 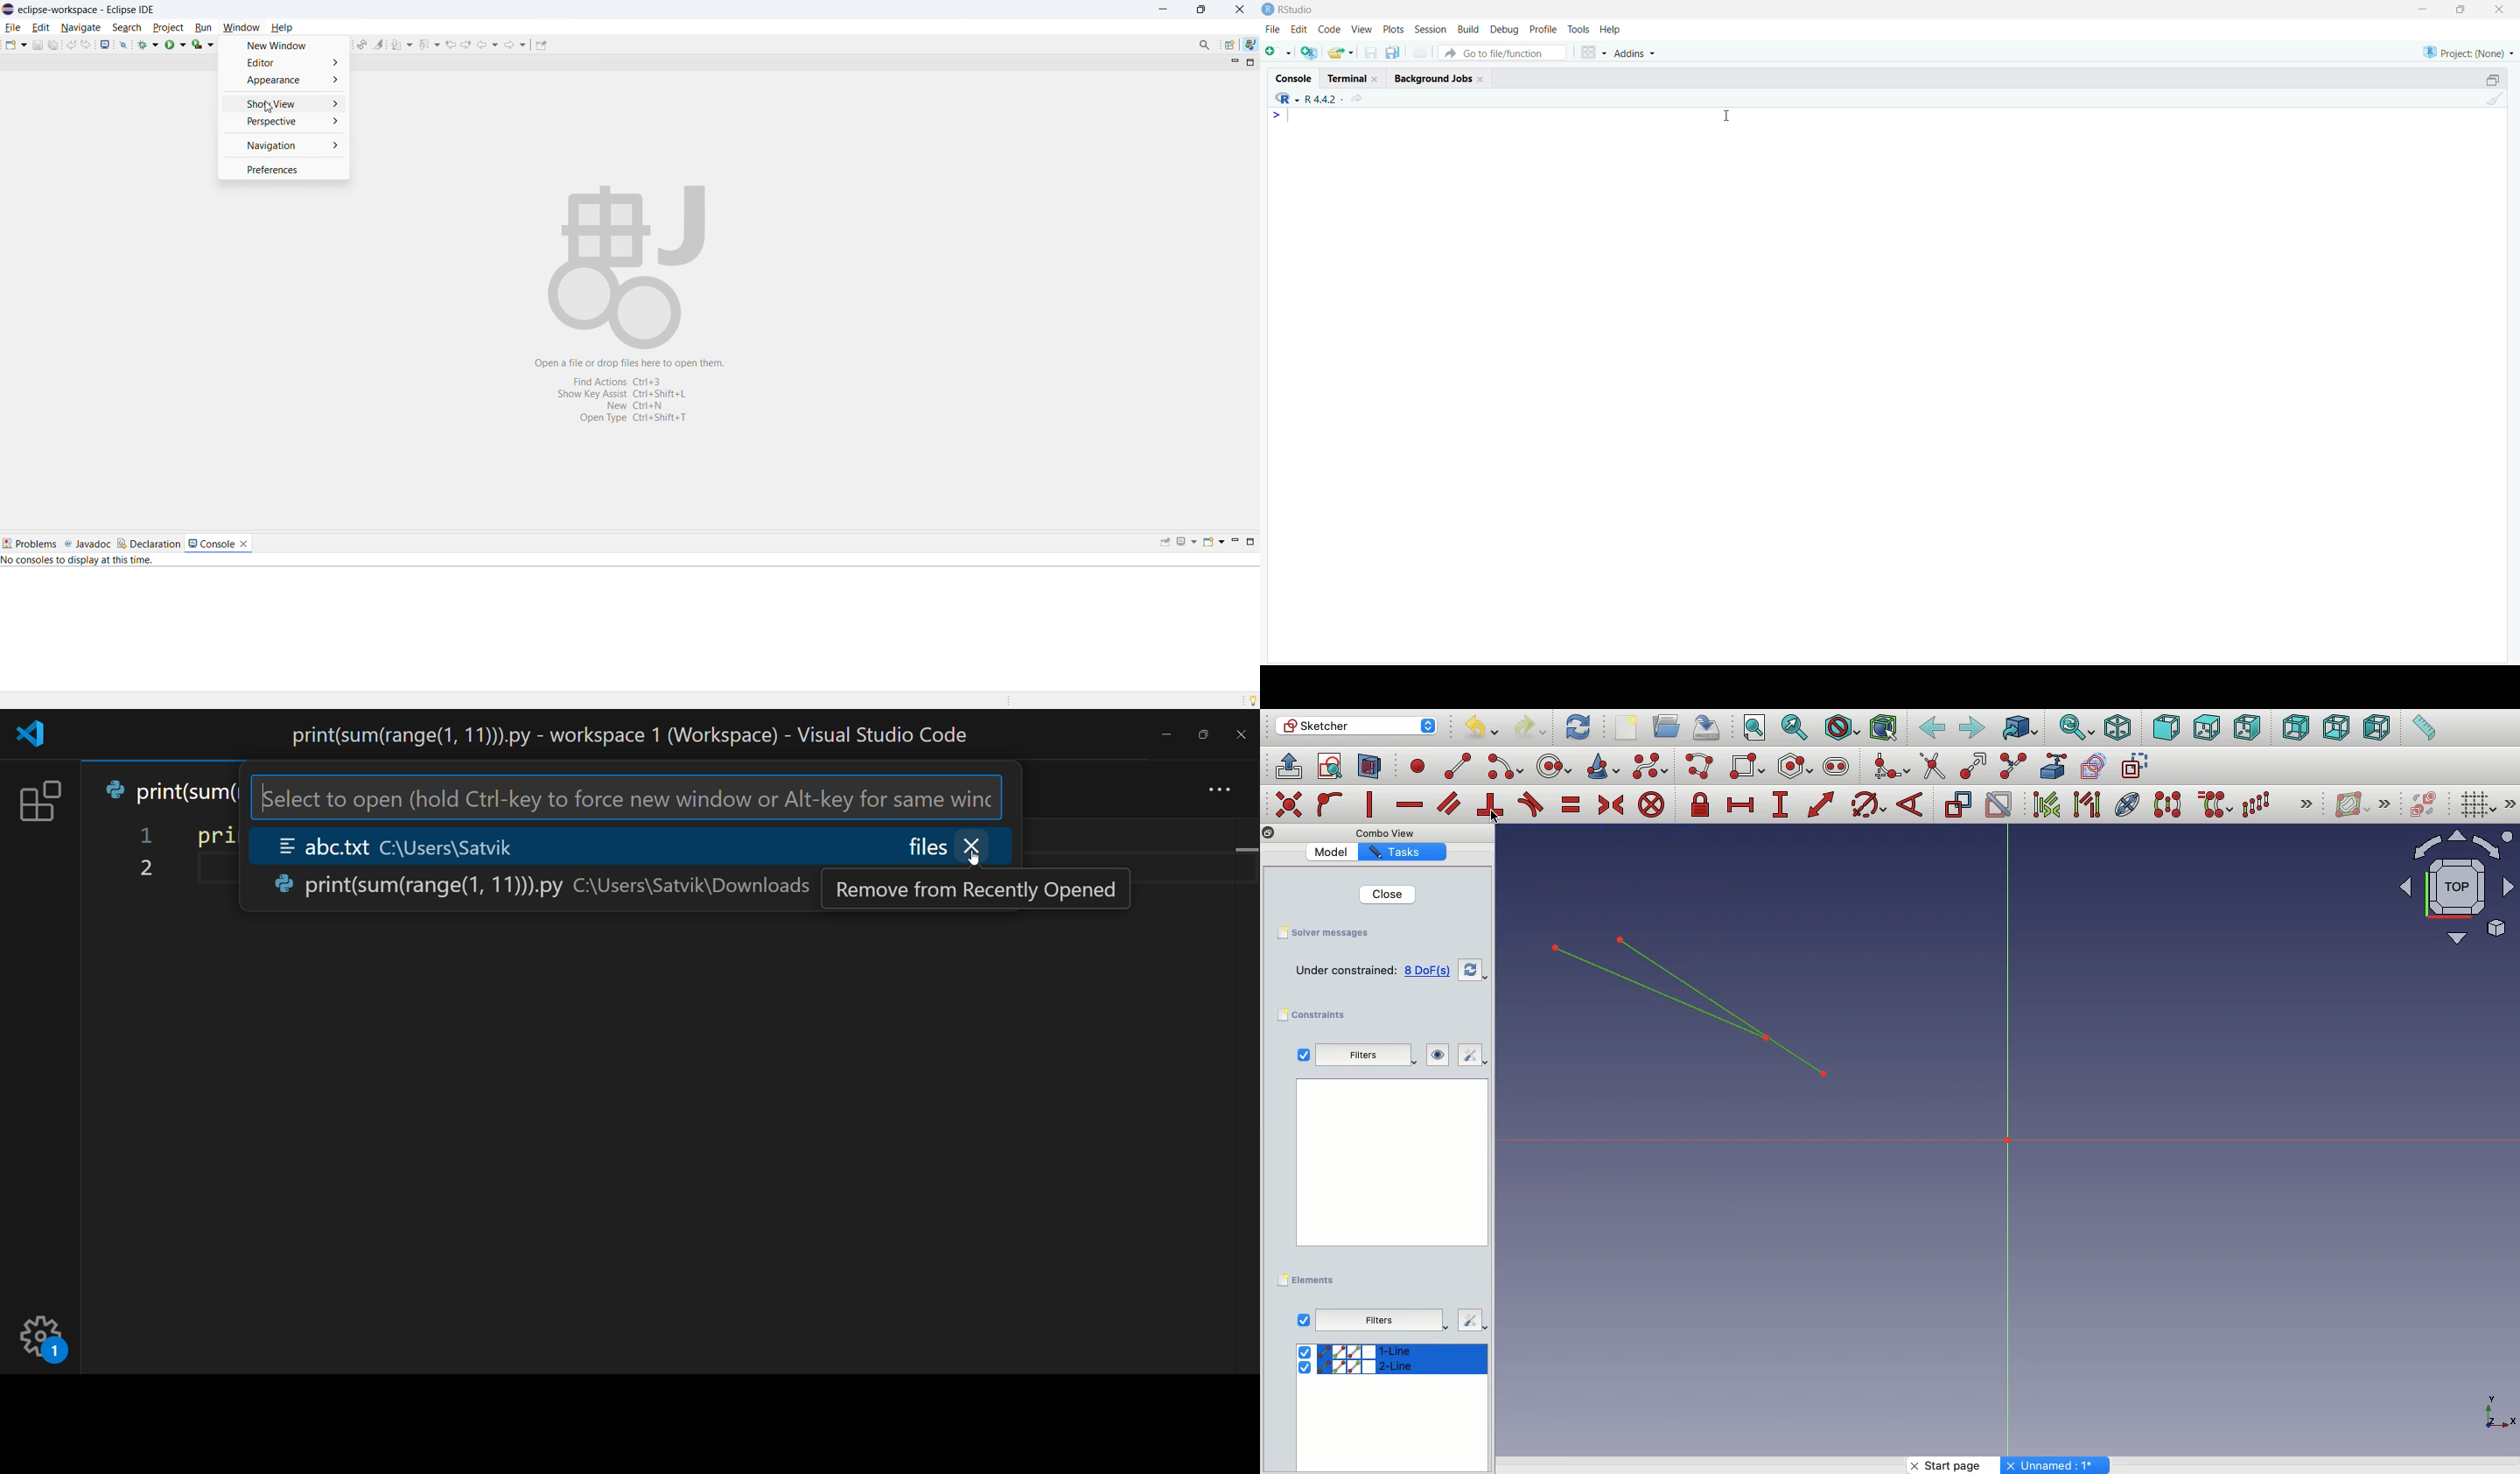 What do you see at coordinates (2426, 8) in the screenshot?
I see `Minimize` at bounding box center [2426, 8].